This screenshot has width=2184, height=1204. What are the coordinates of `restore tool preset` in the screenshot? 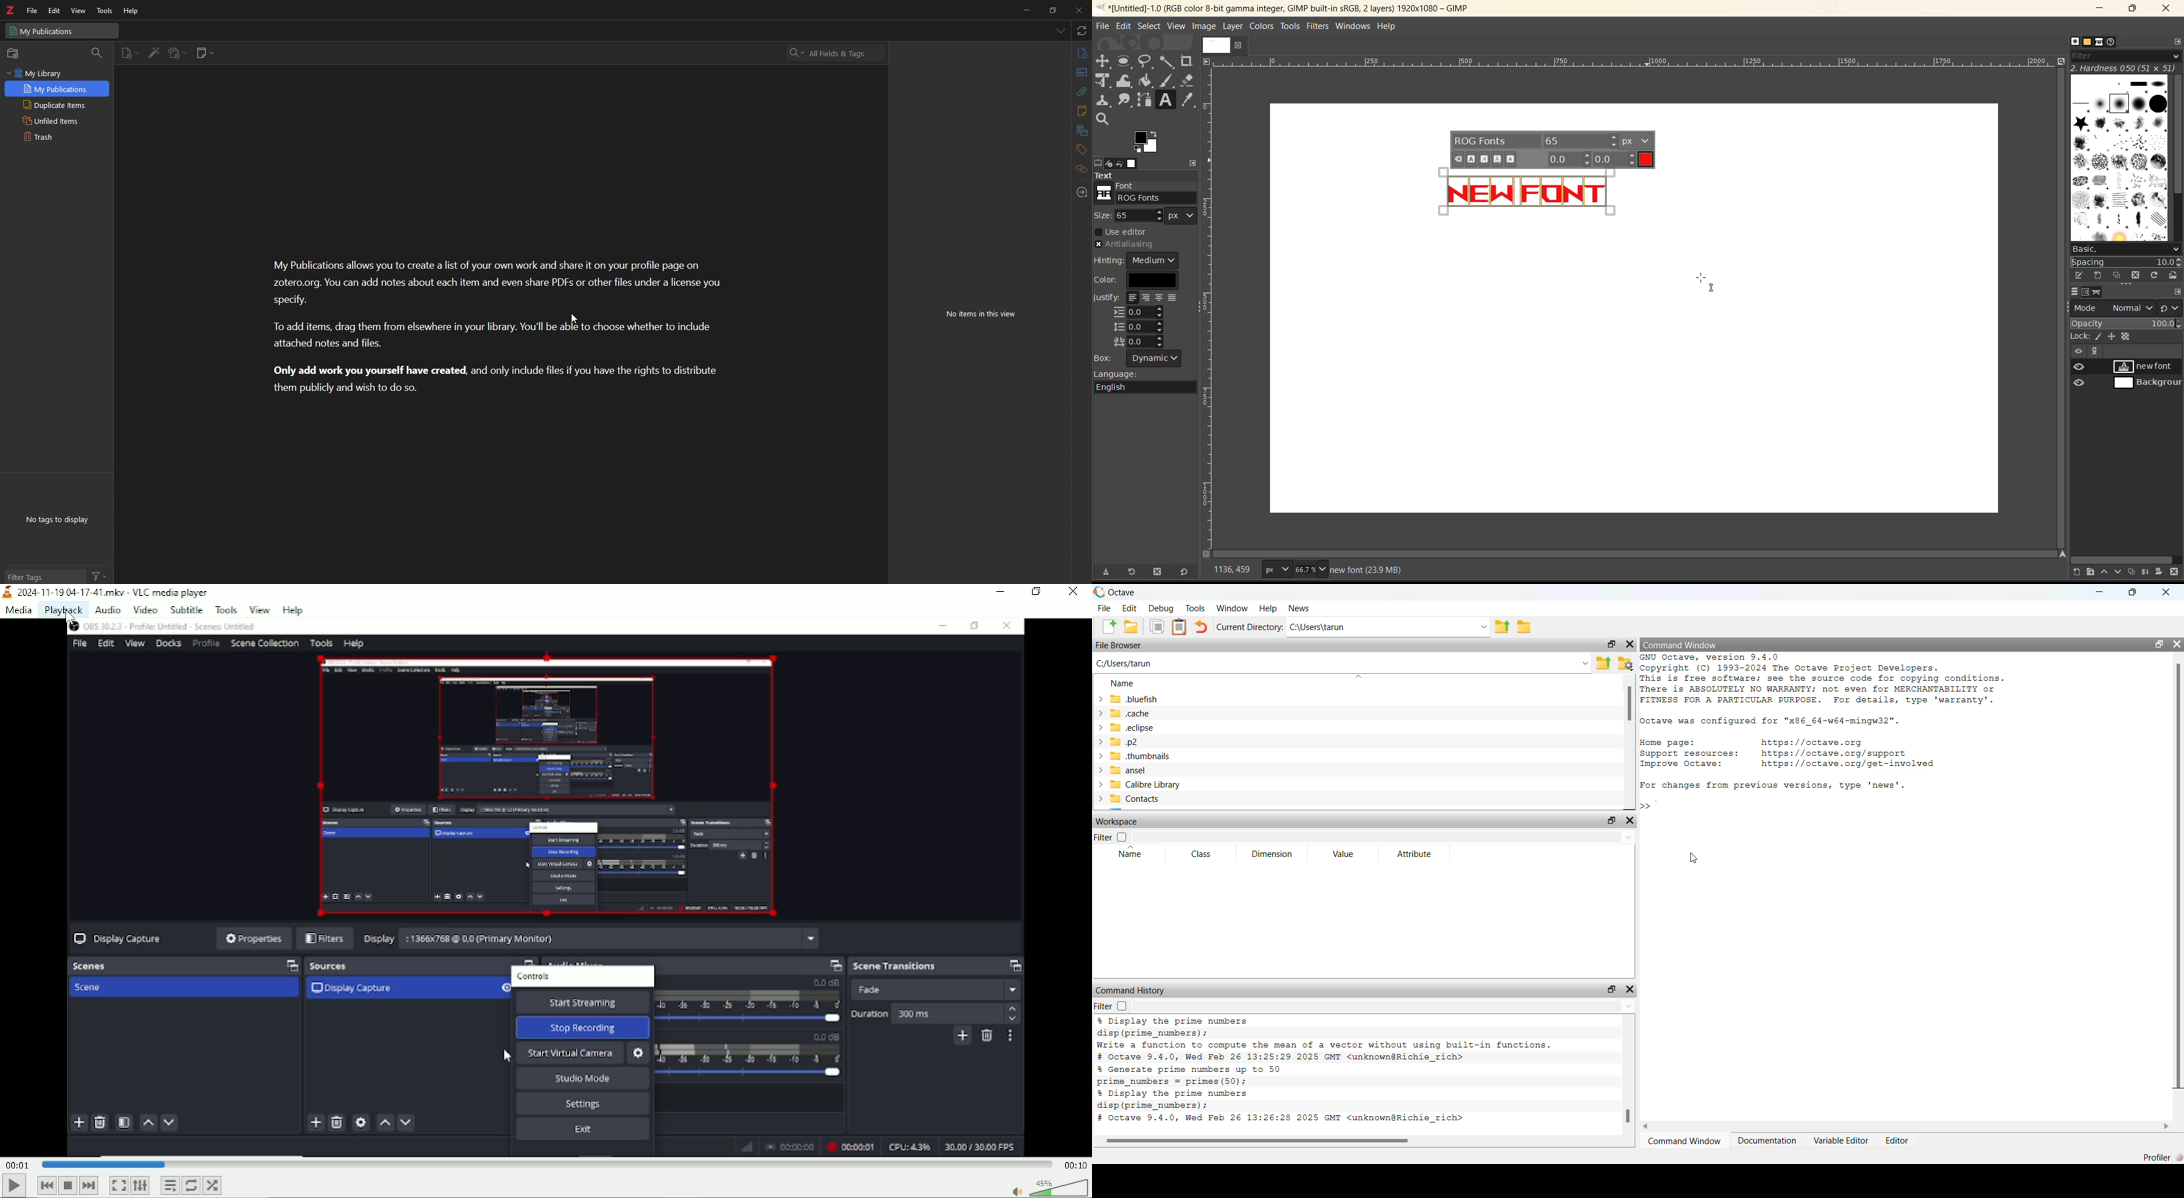 It's located at (1133, 572).